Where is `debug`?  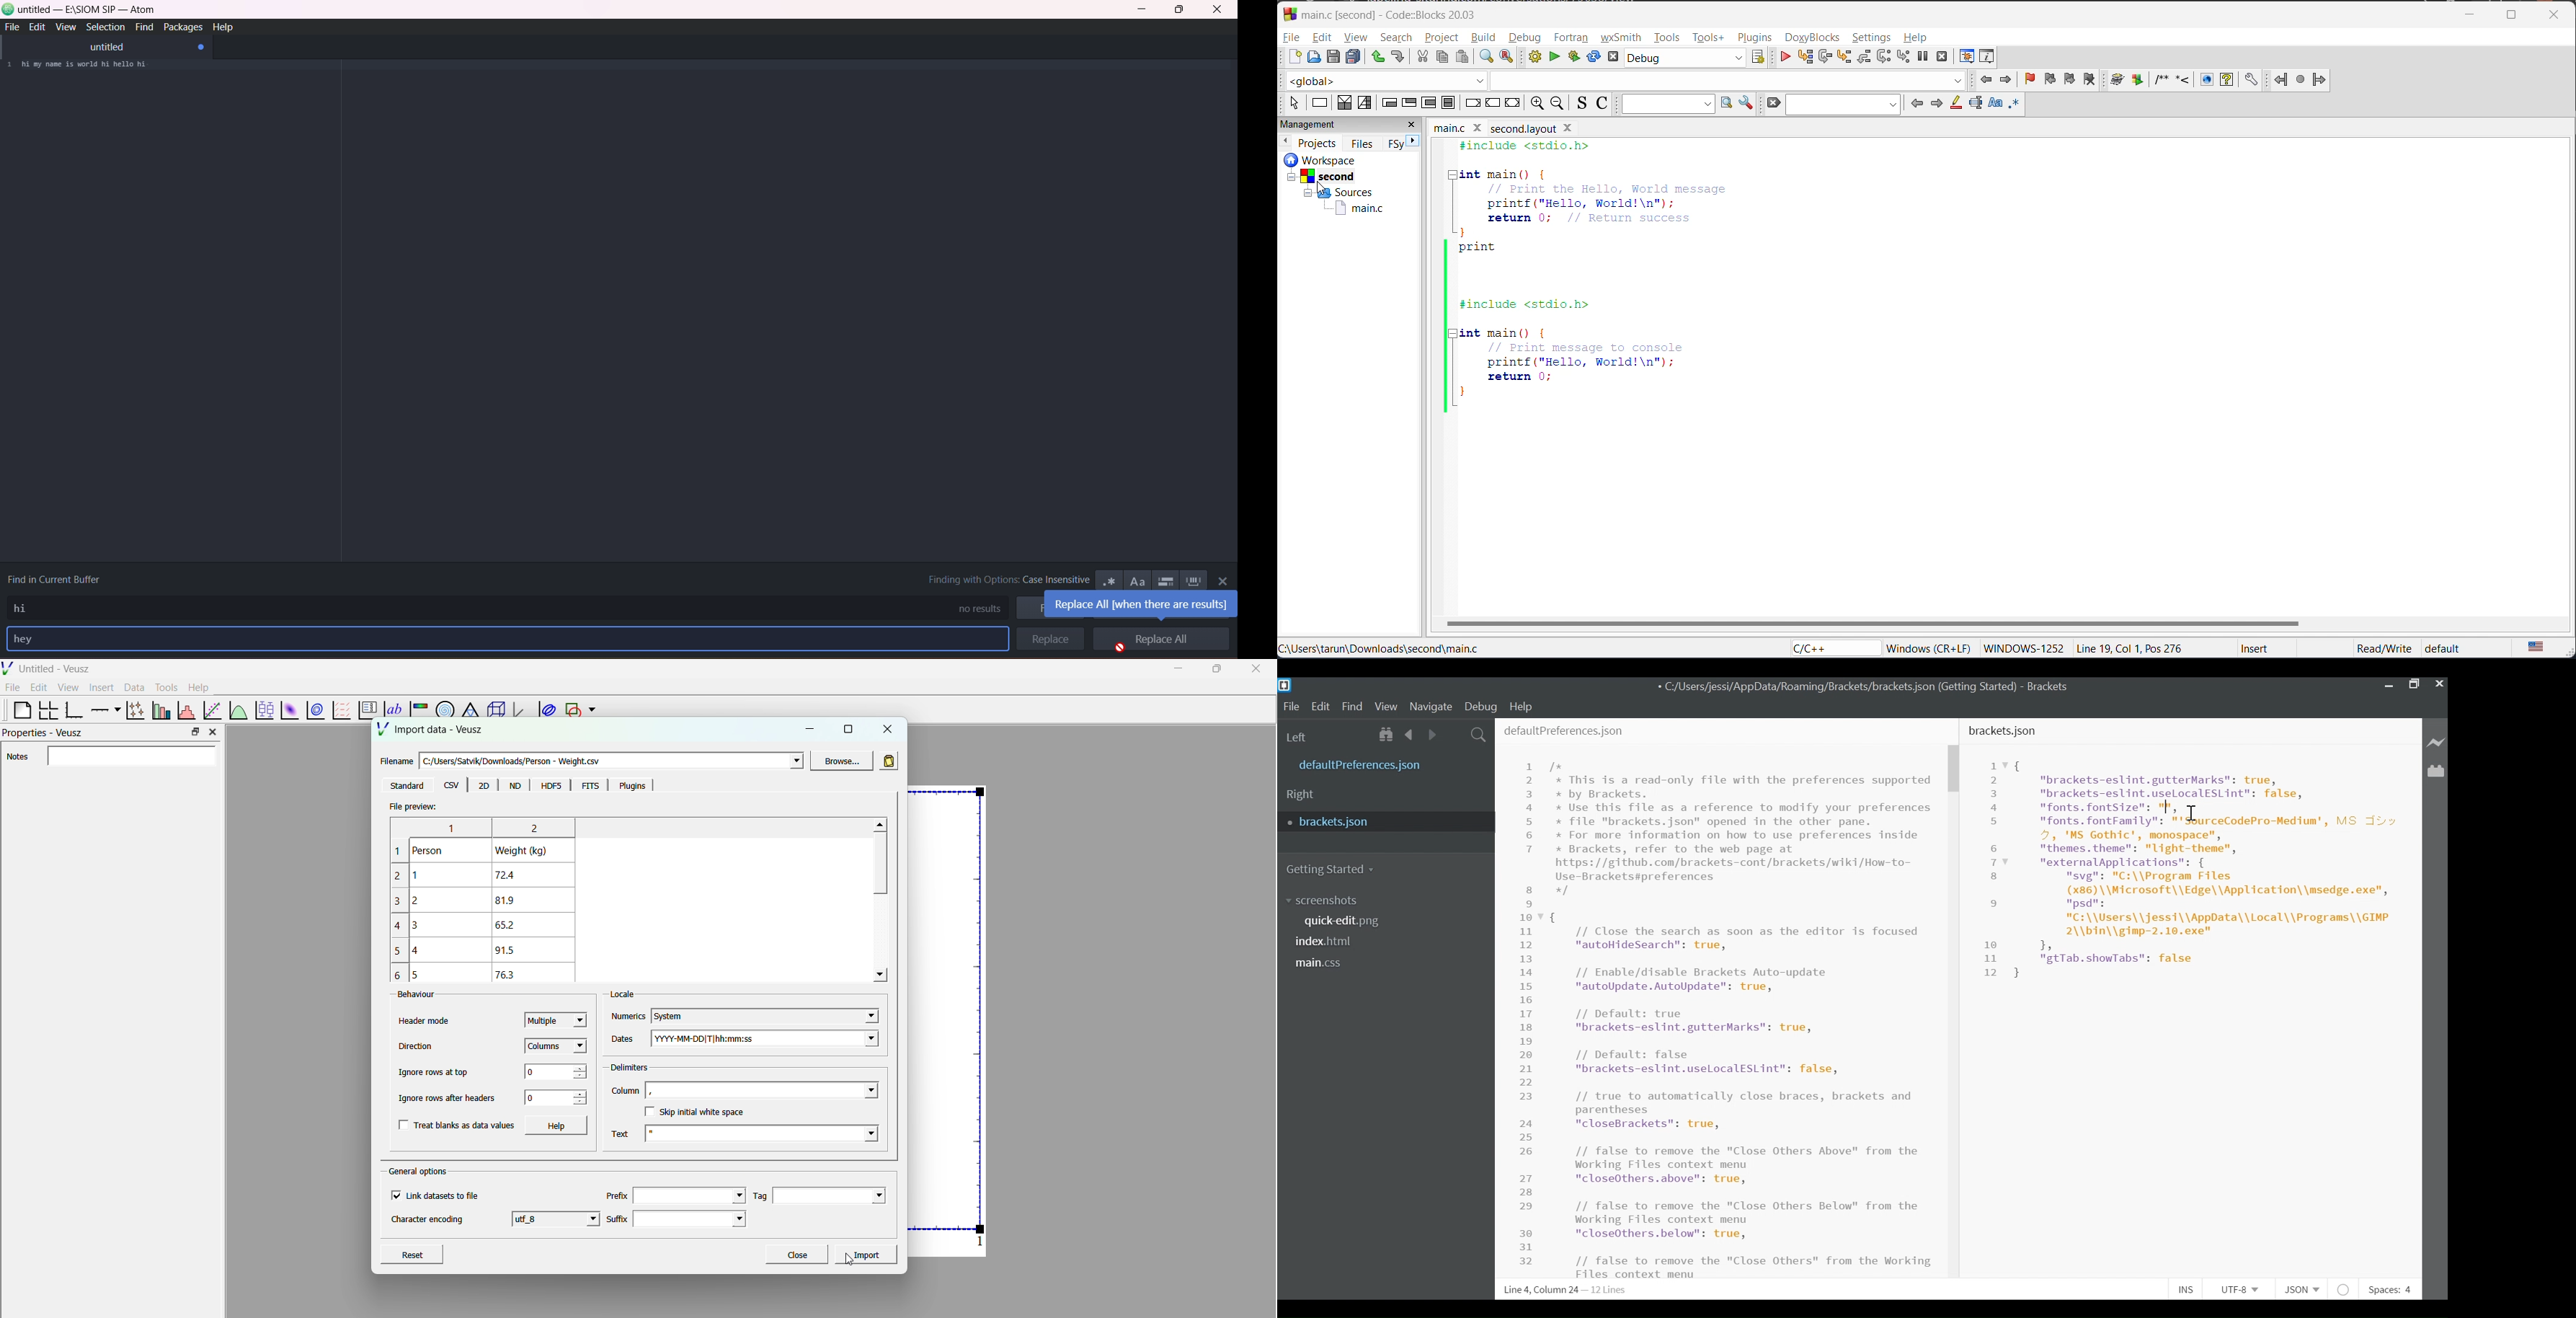
debug is located at coordinates (1787, 58).